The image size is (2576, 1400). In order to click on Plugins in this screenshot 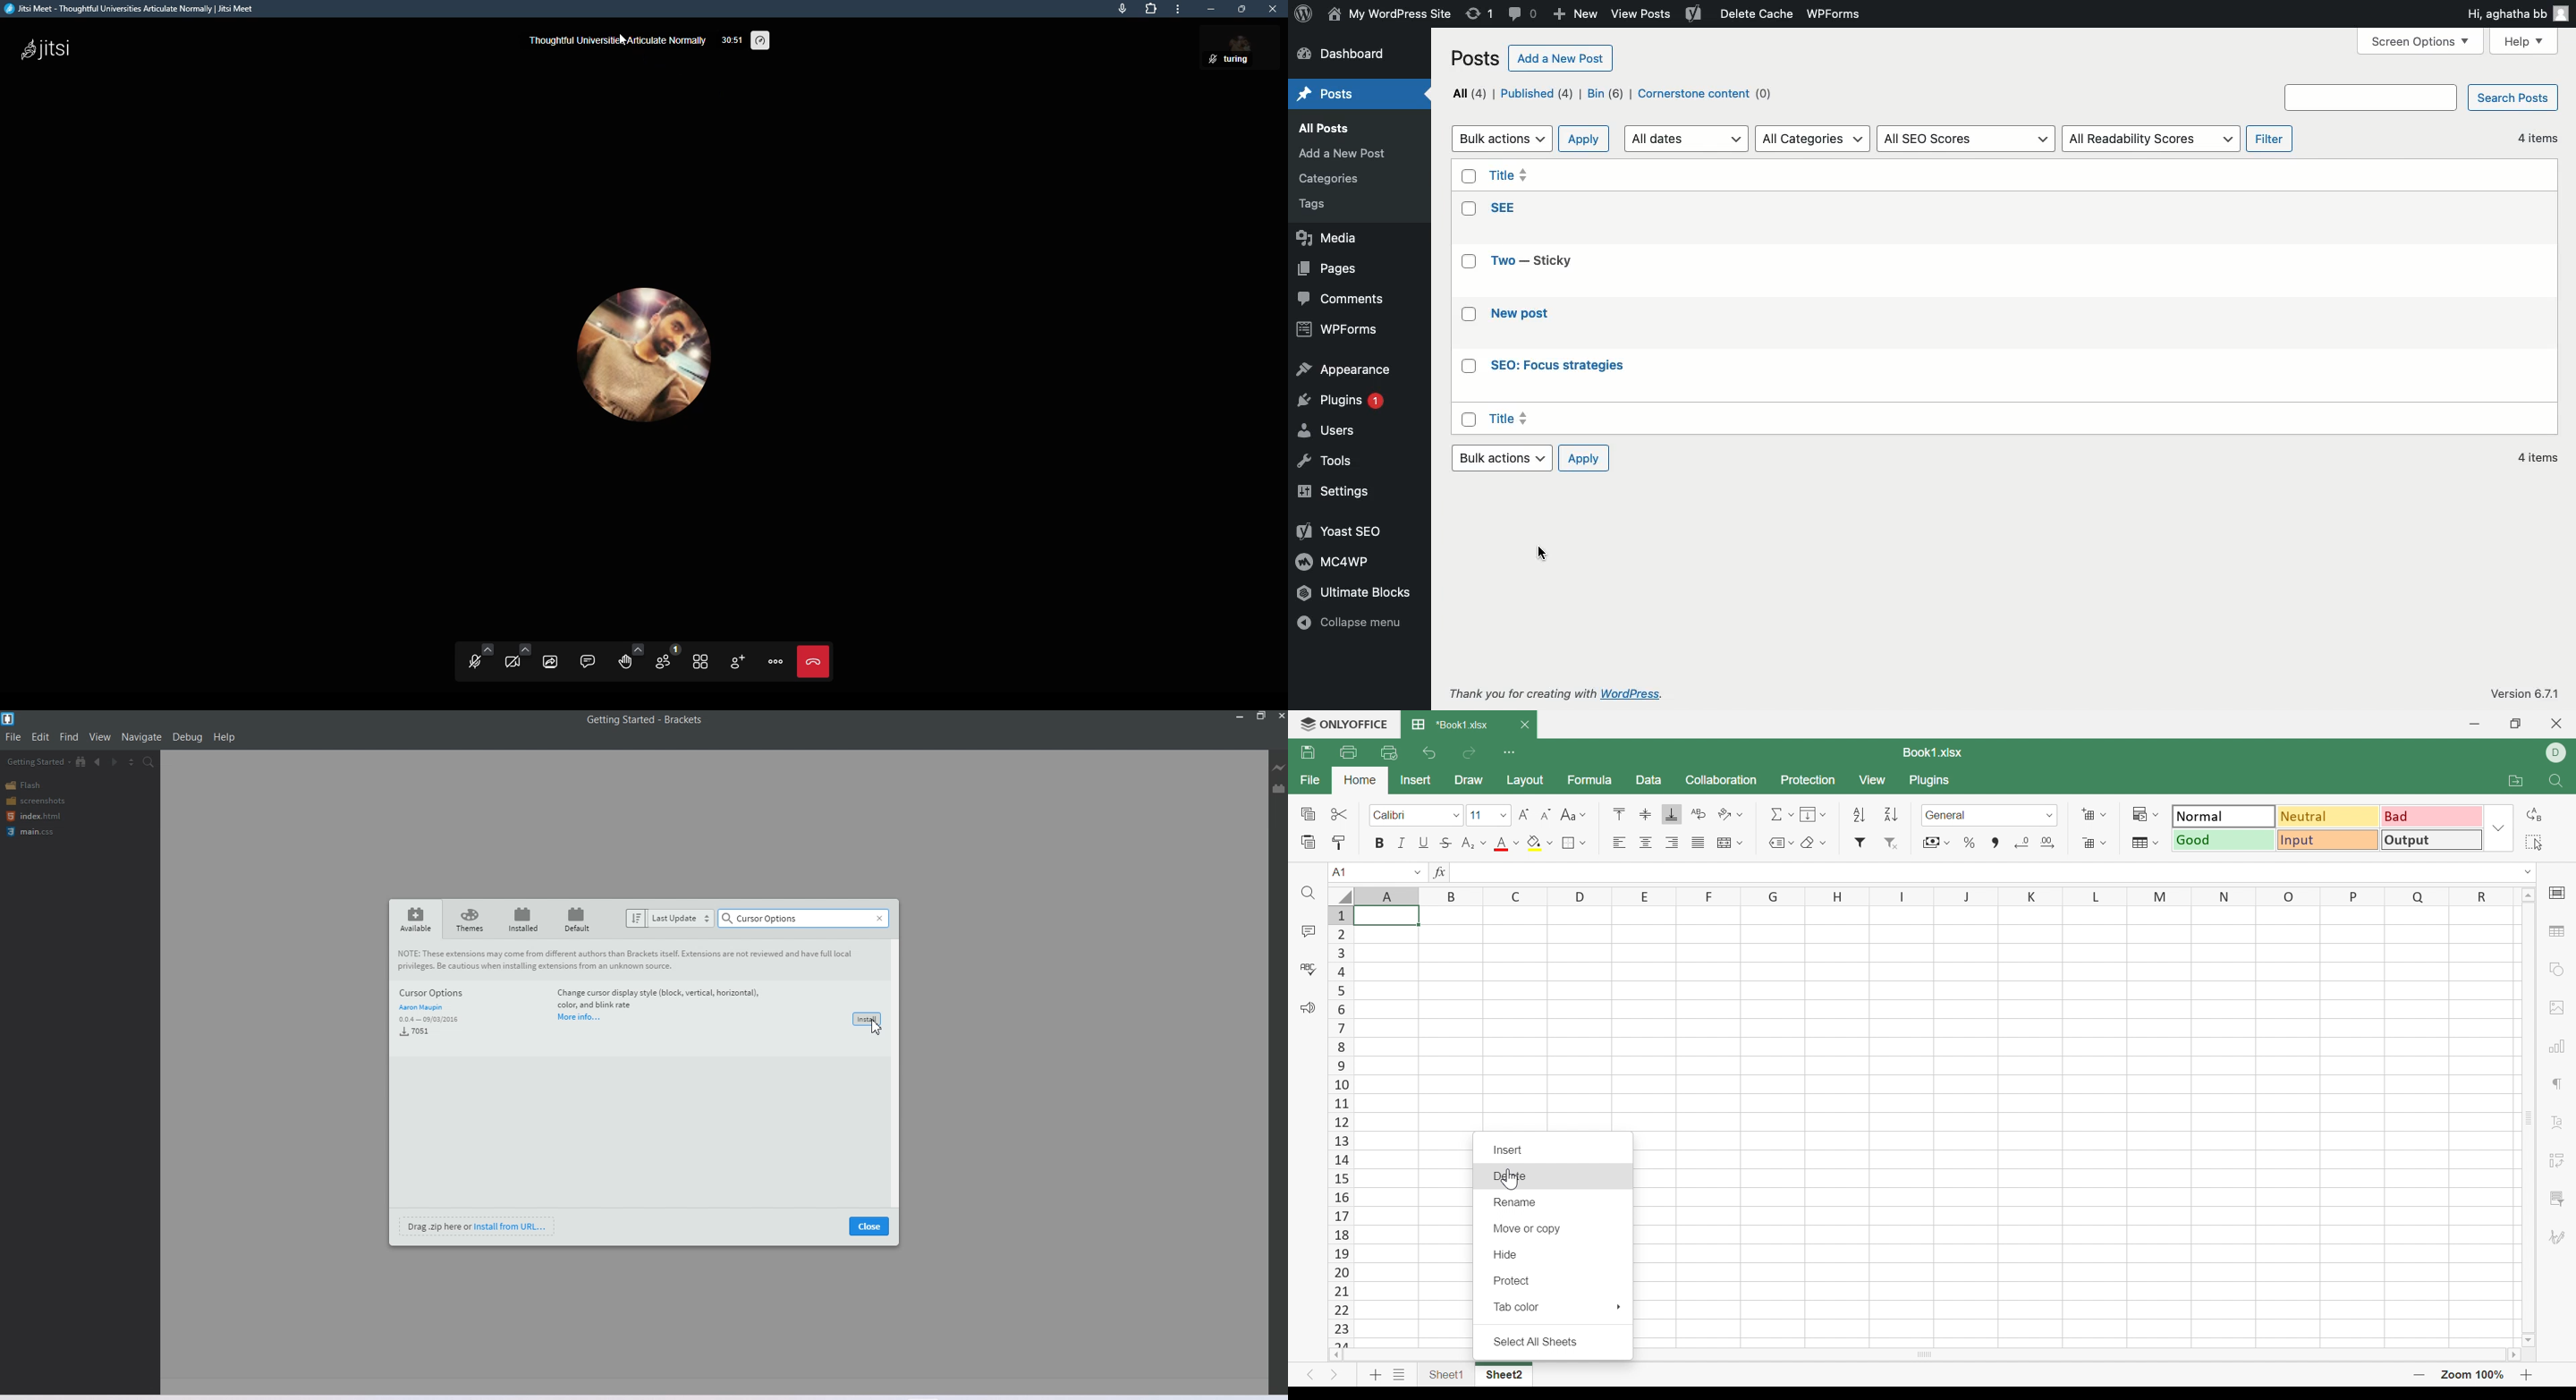, I will do `click(1346, 404)`.